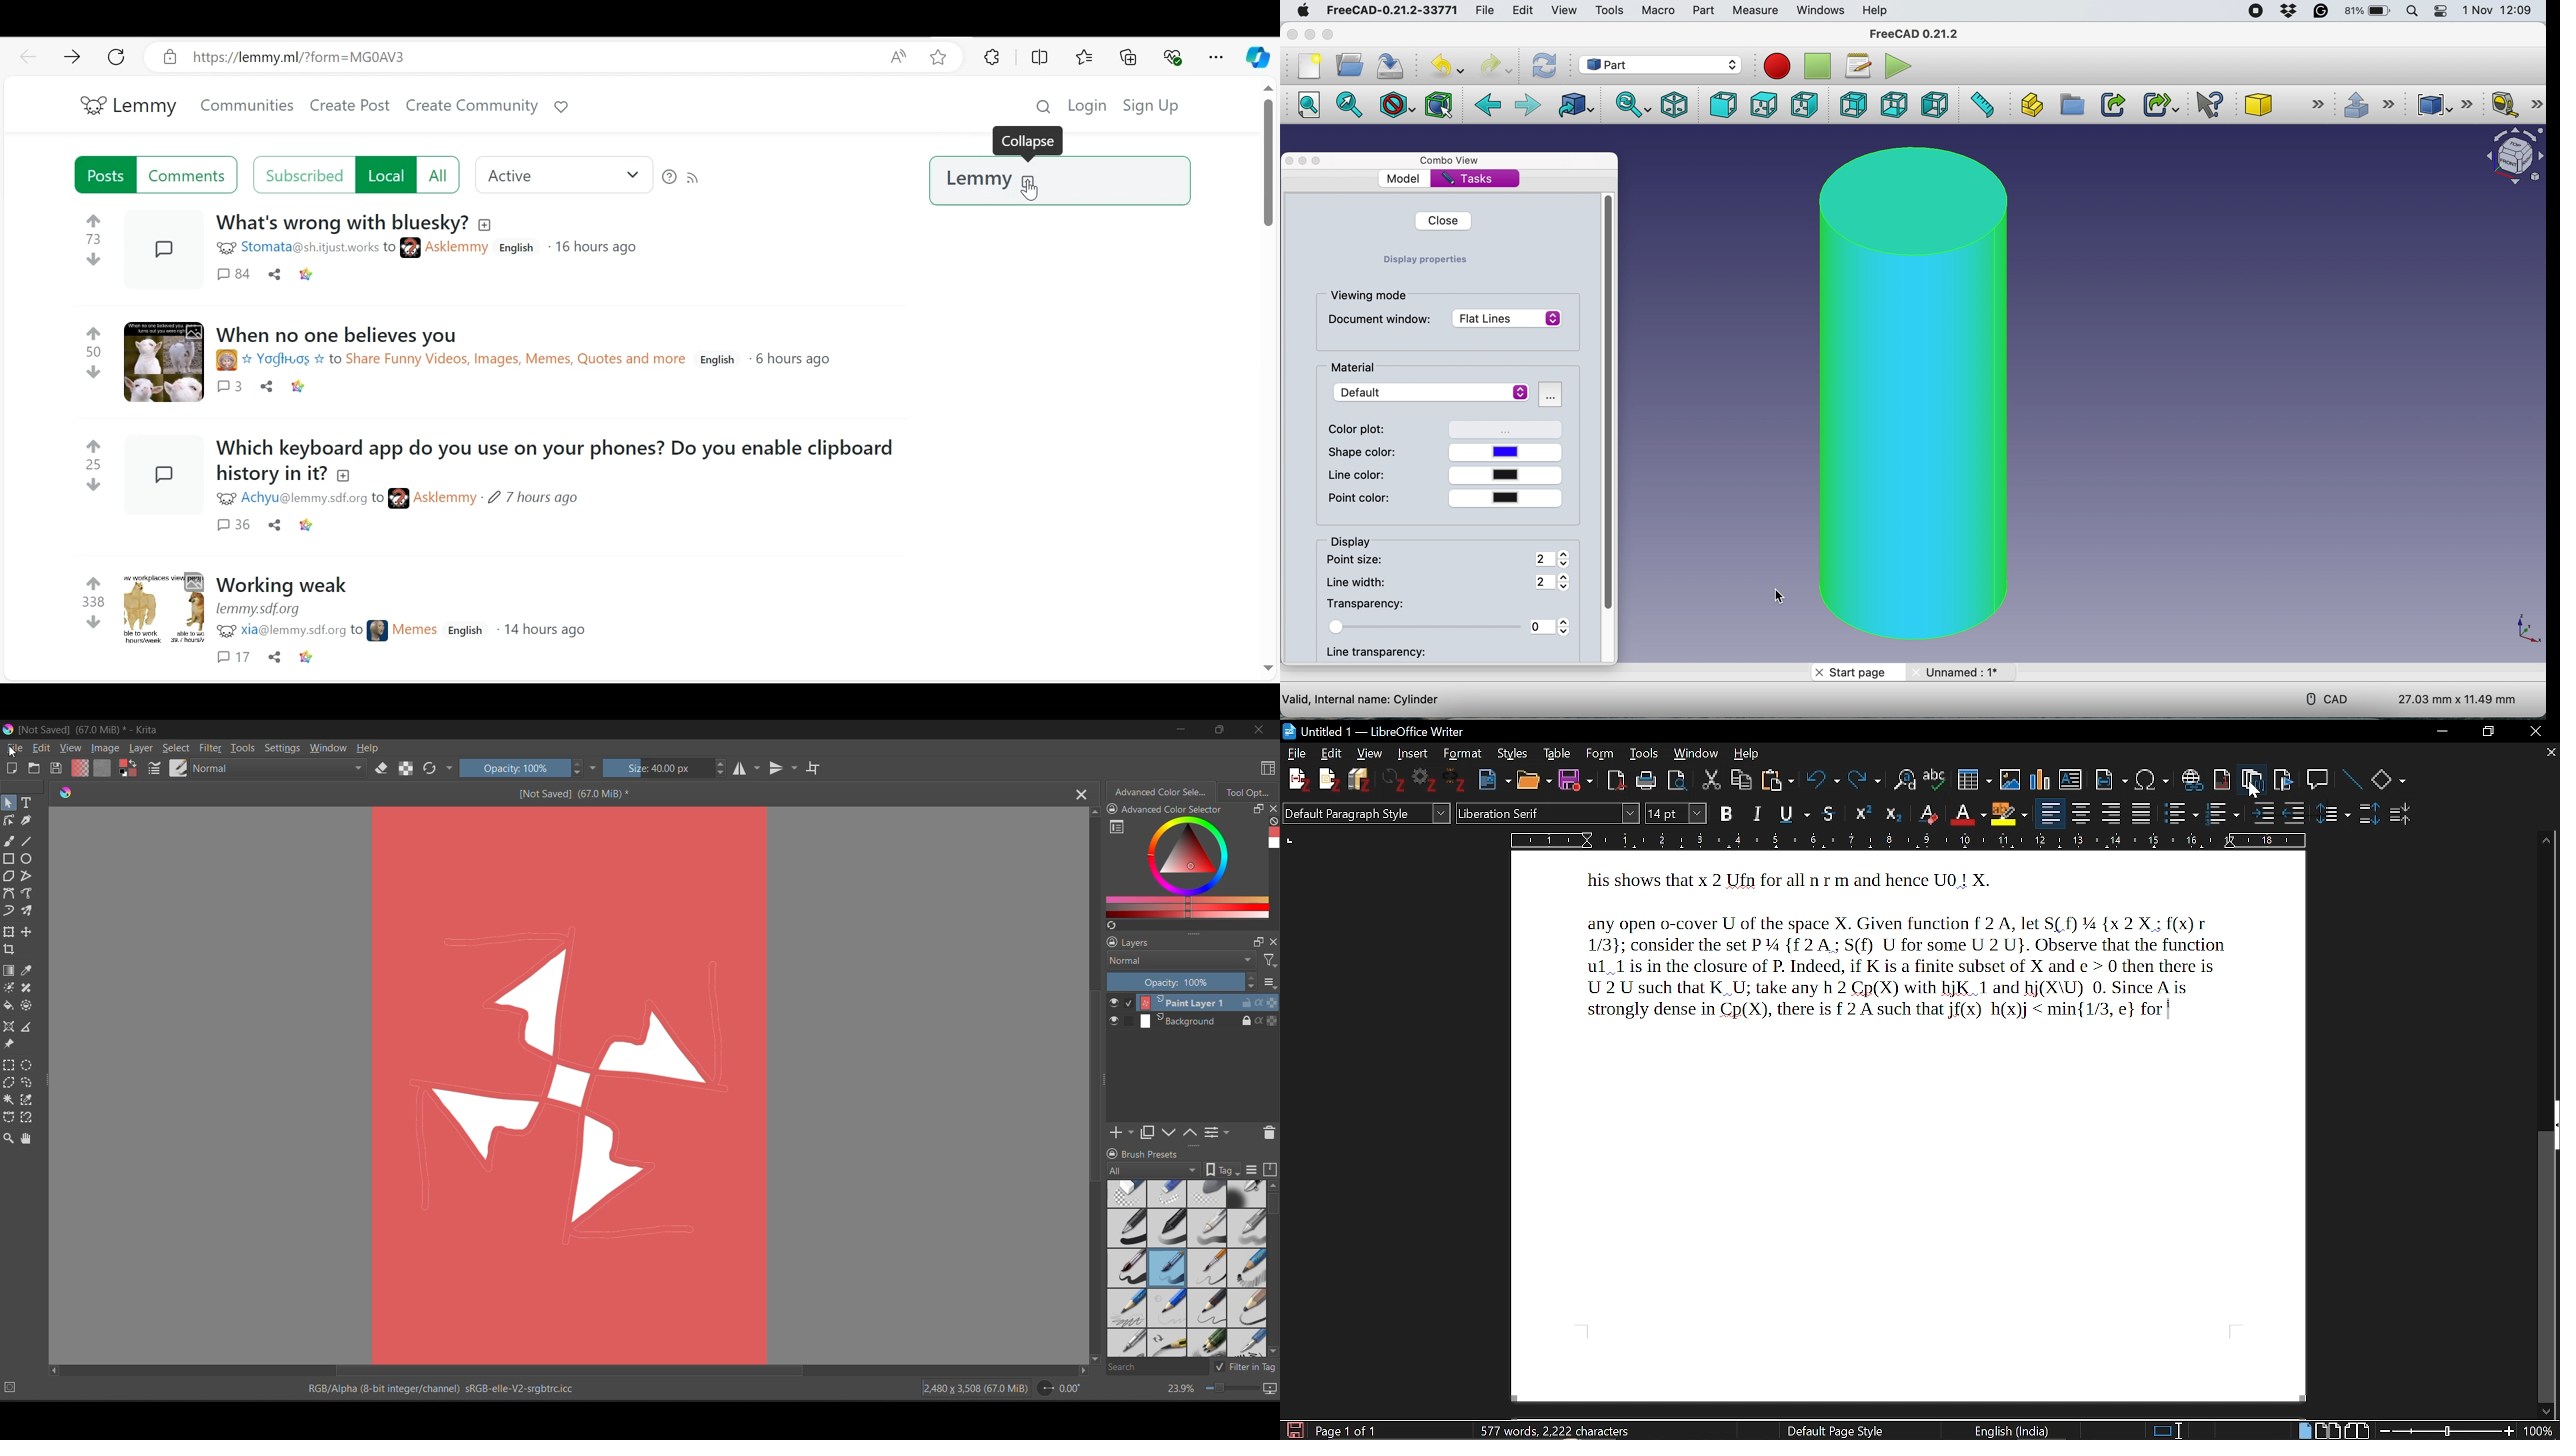 The height and width of the screenshot is (1456, 2576). What do you see at coordinates (1390, 10) in the screenshot?
I see `freecad` at bounding box center [1390, 10].